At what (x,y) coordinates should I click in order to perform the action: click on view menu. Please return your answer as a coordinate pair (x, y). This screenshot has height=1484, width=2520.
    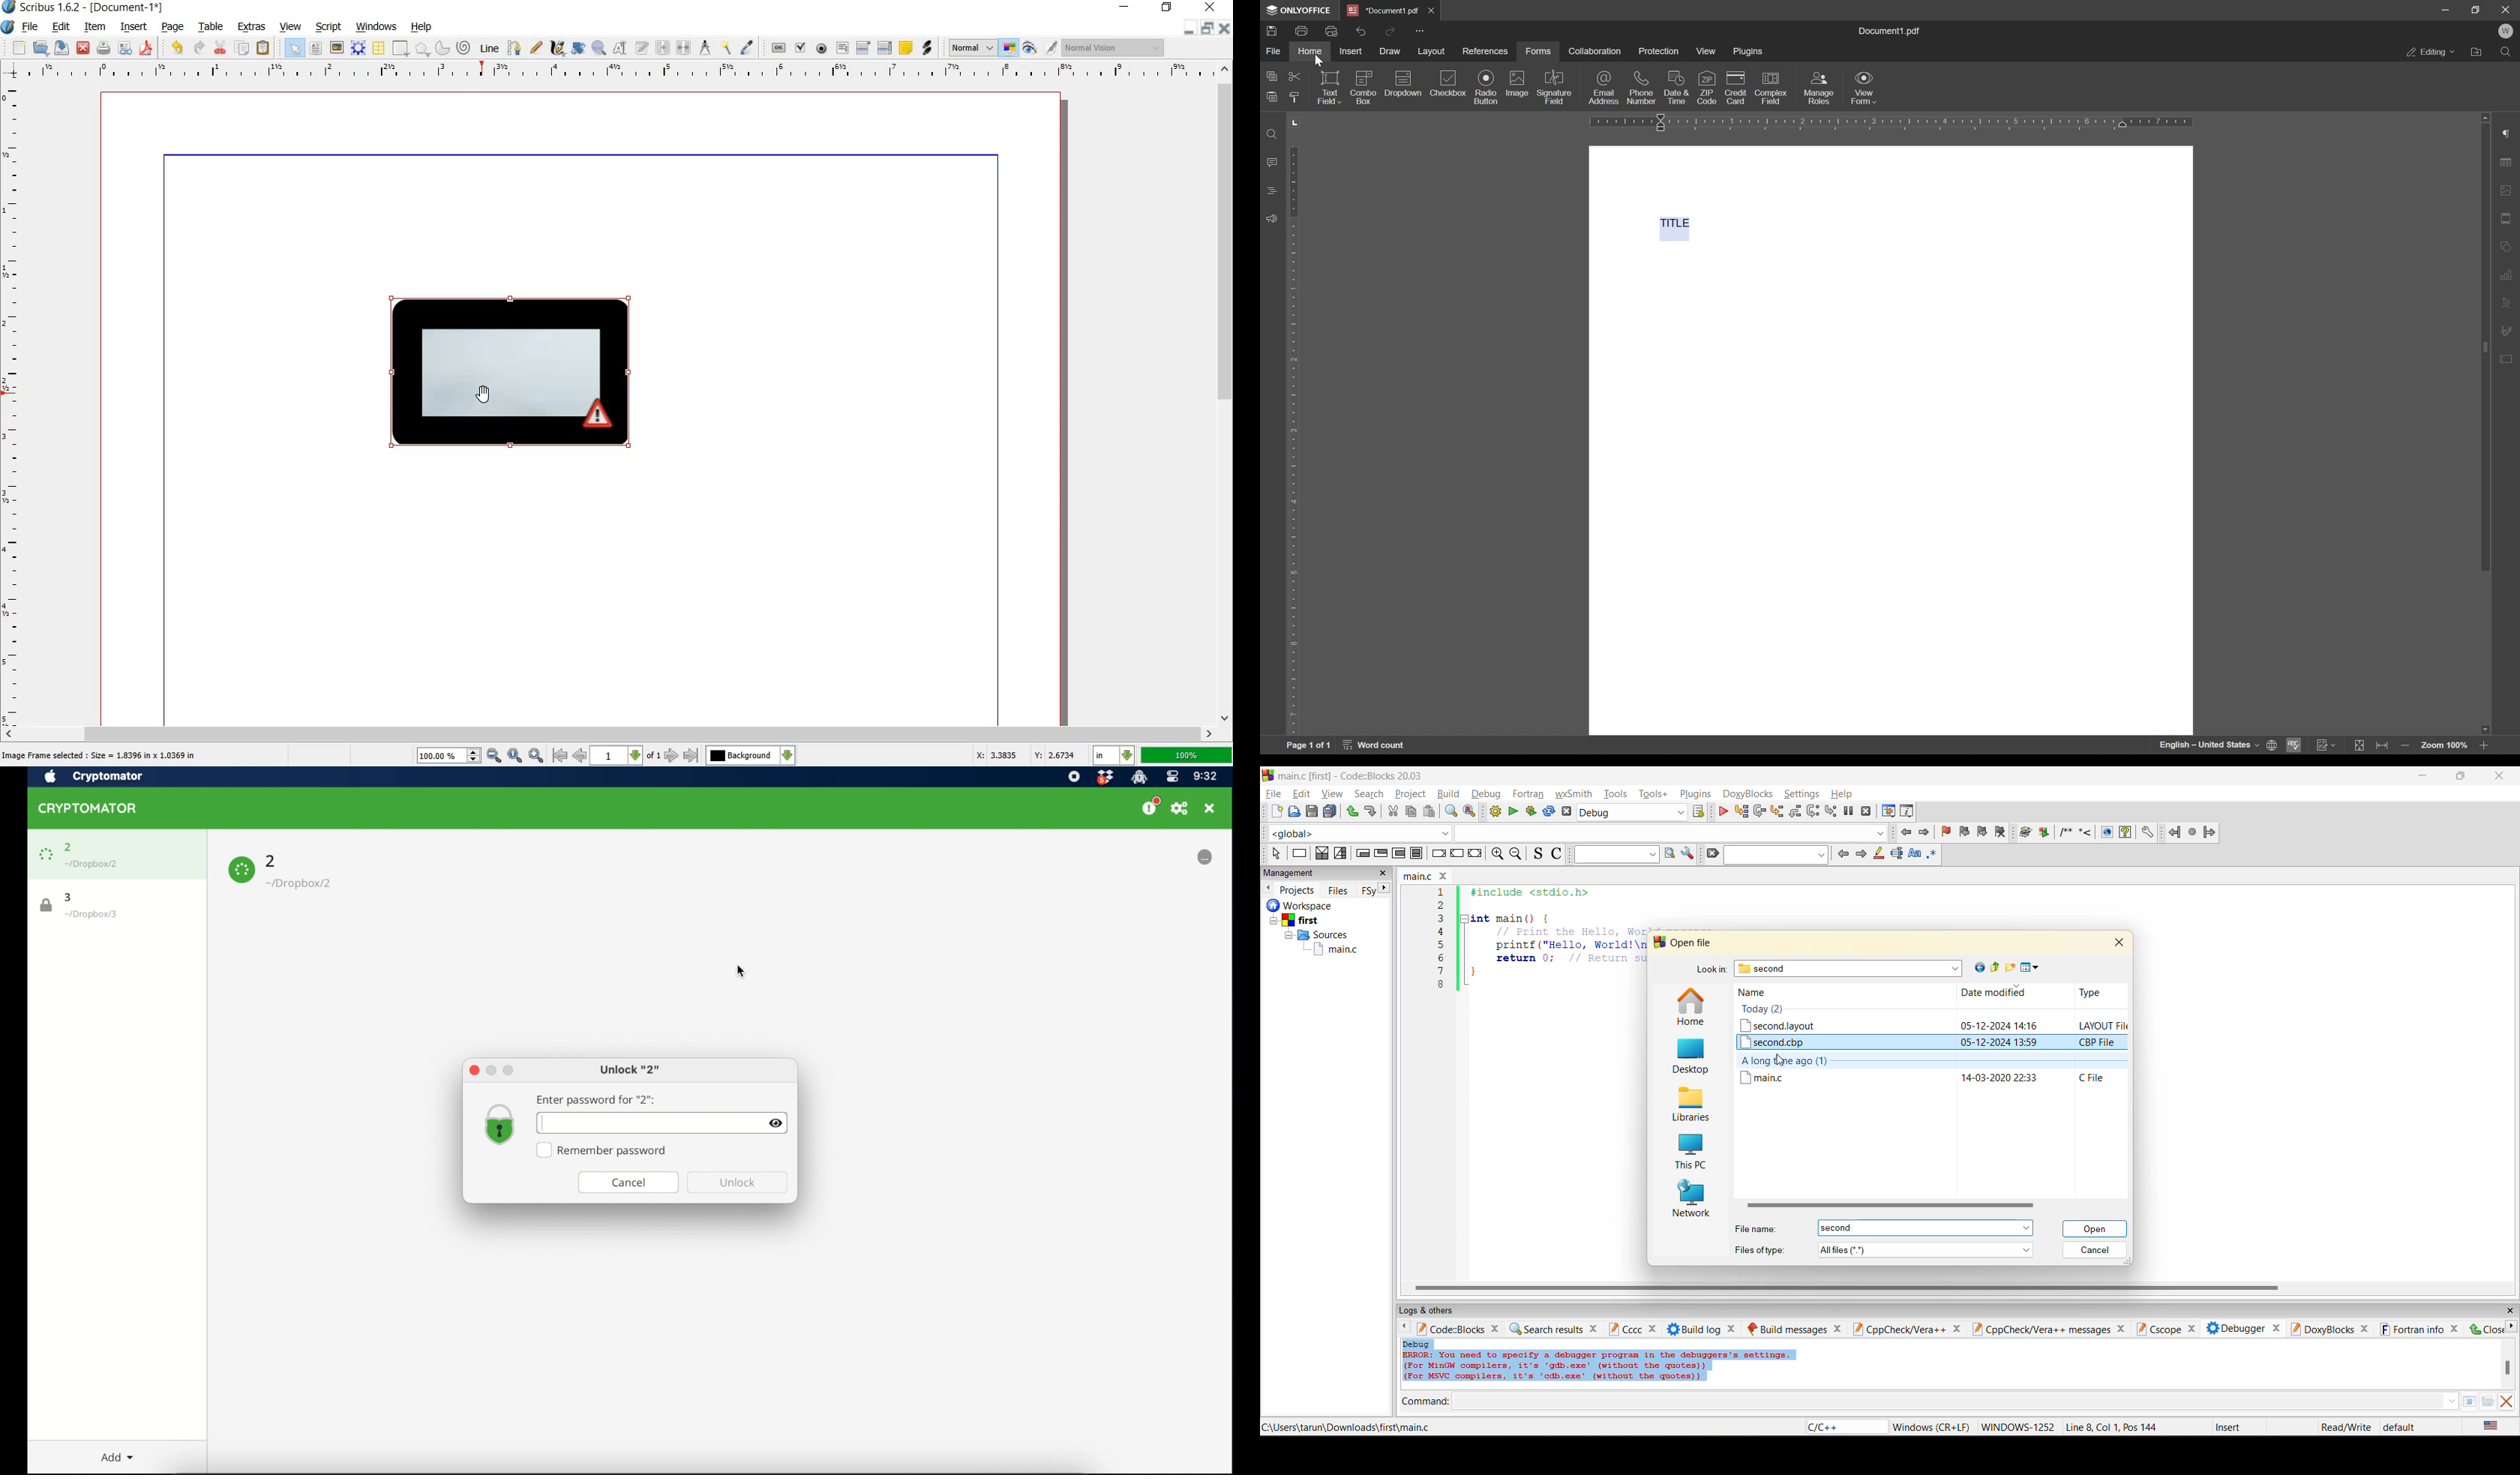
    Looking at the image, I should click on (2032, 968).